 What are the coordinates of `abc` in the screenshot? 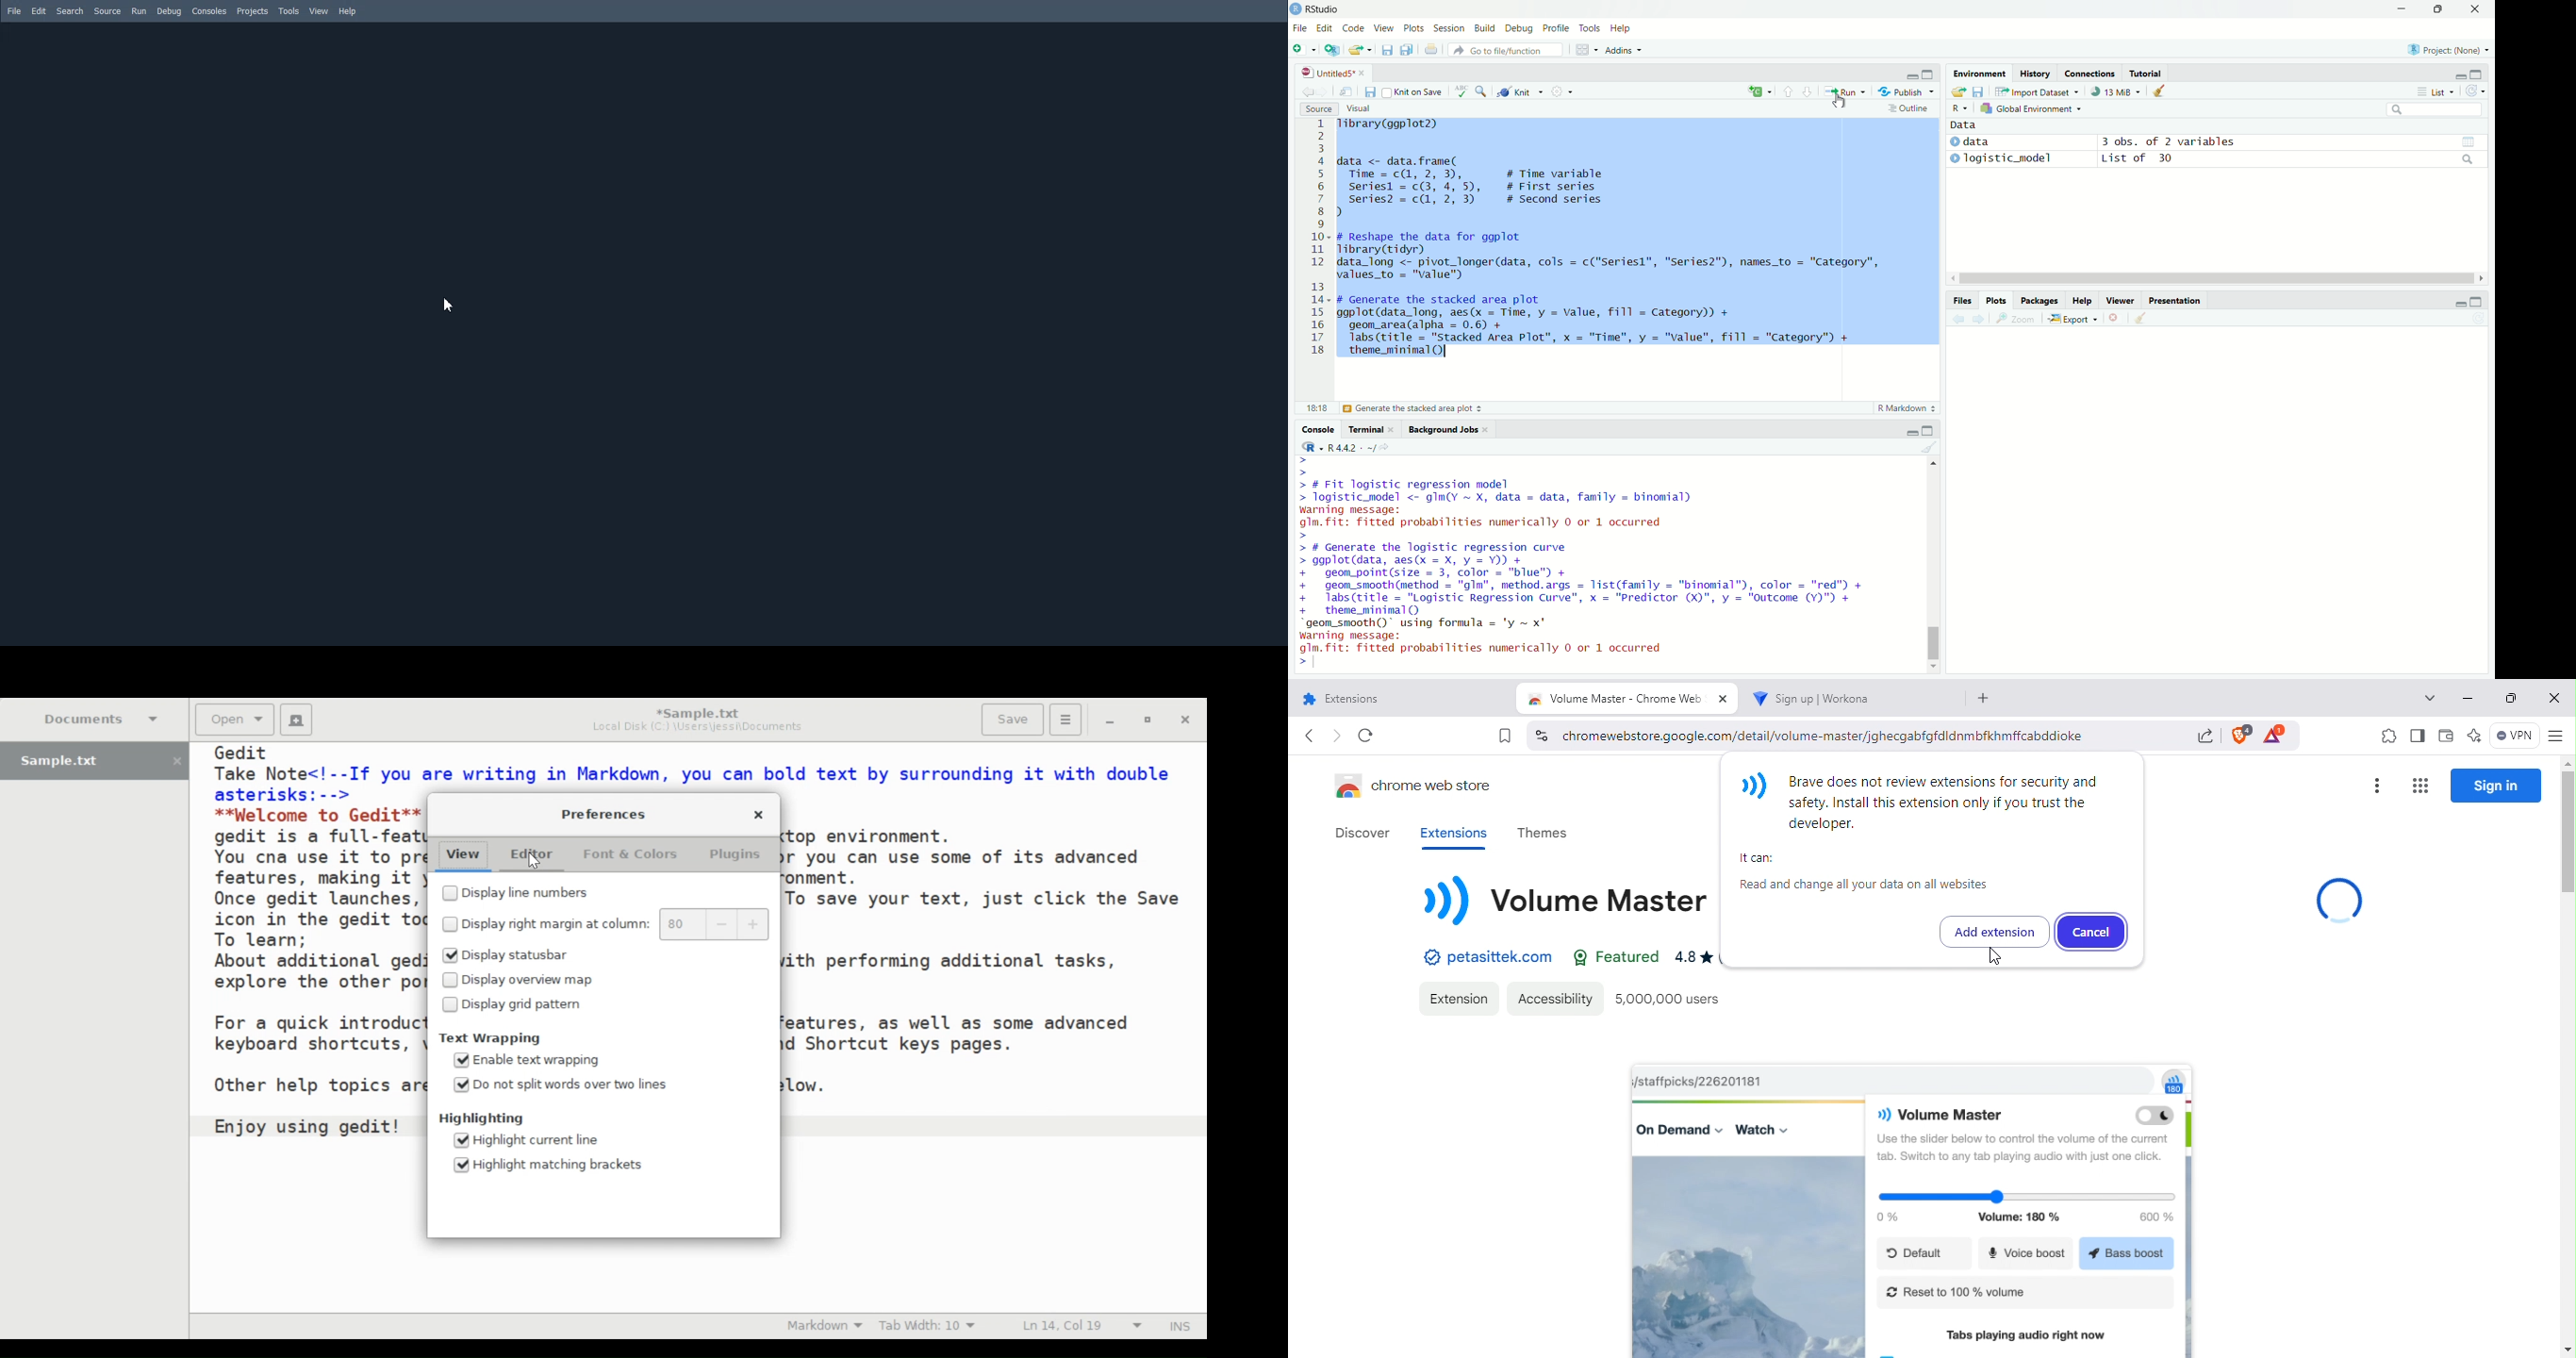 It's located at (1461, 92).